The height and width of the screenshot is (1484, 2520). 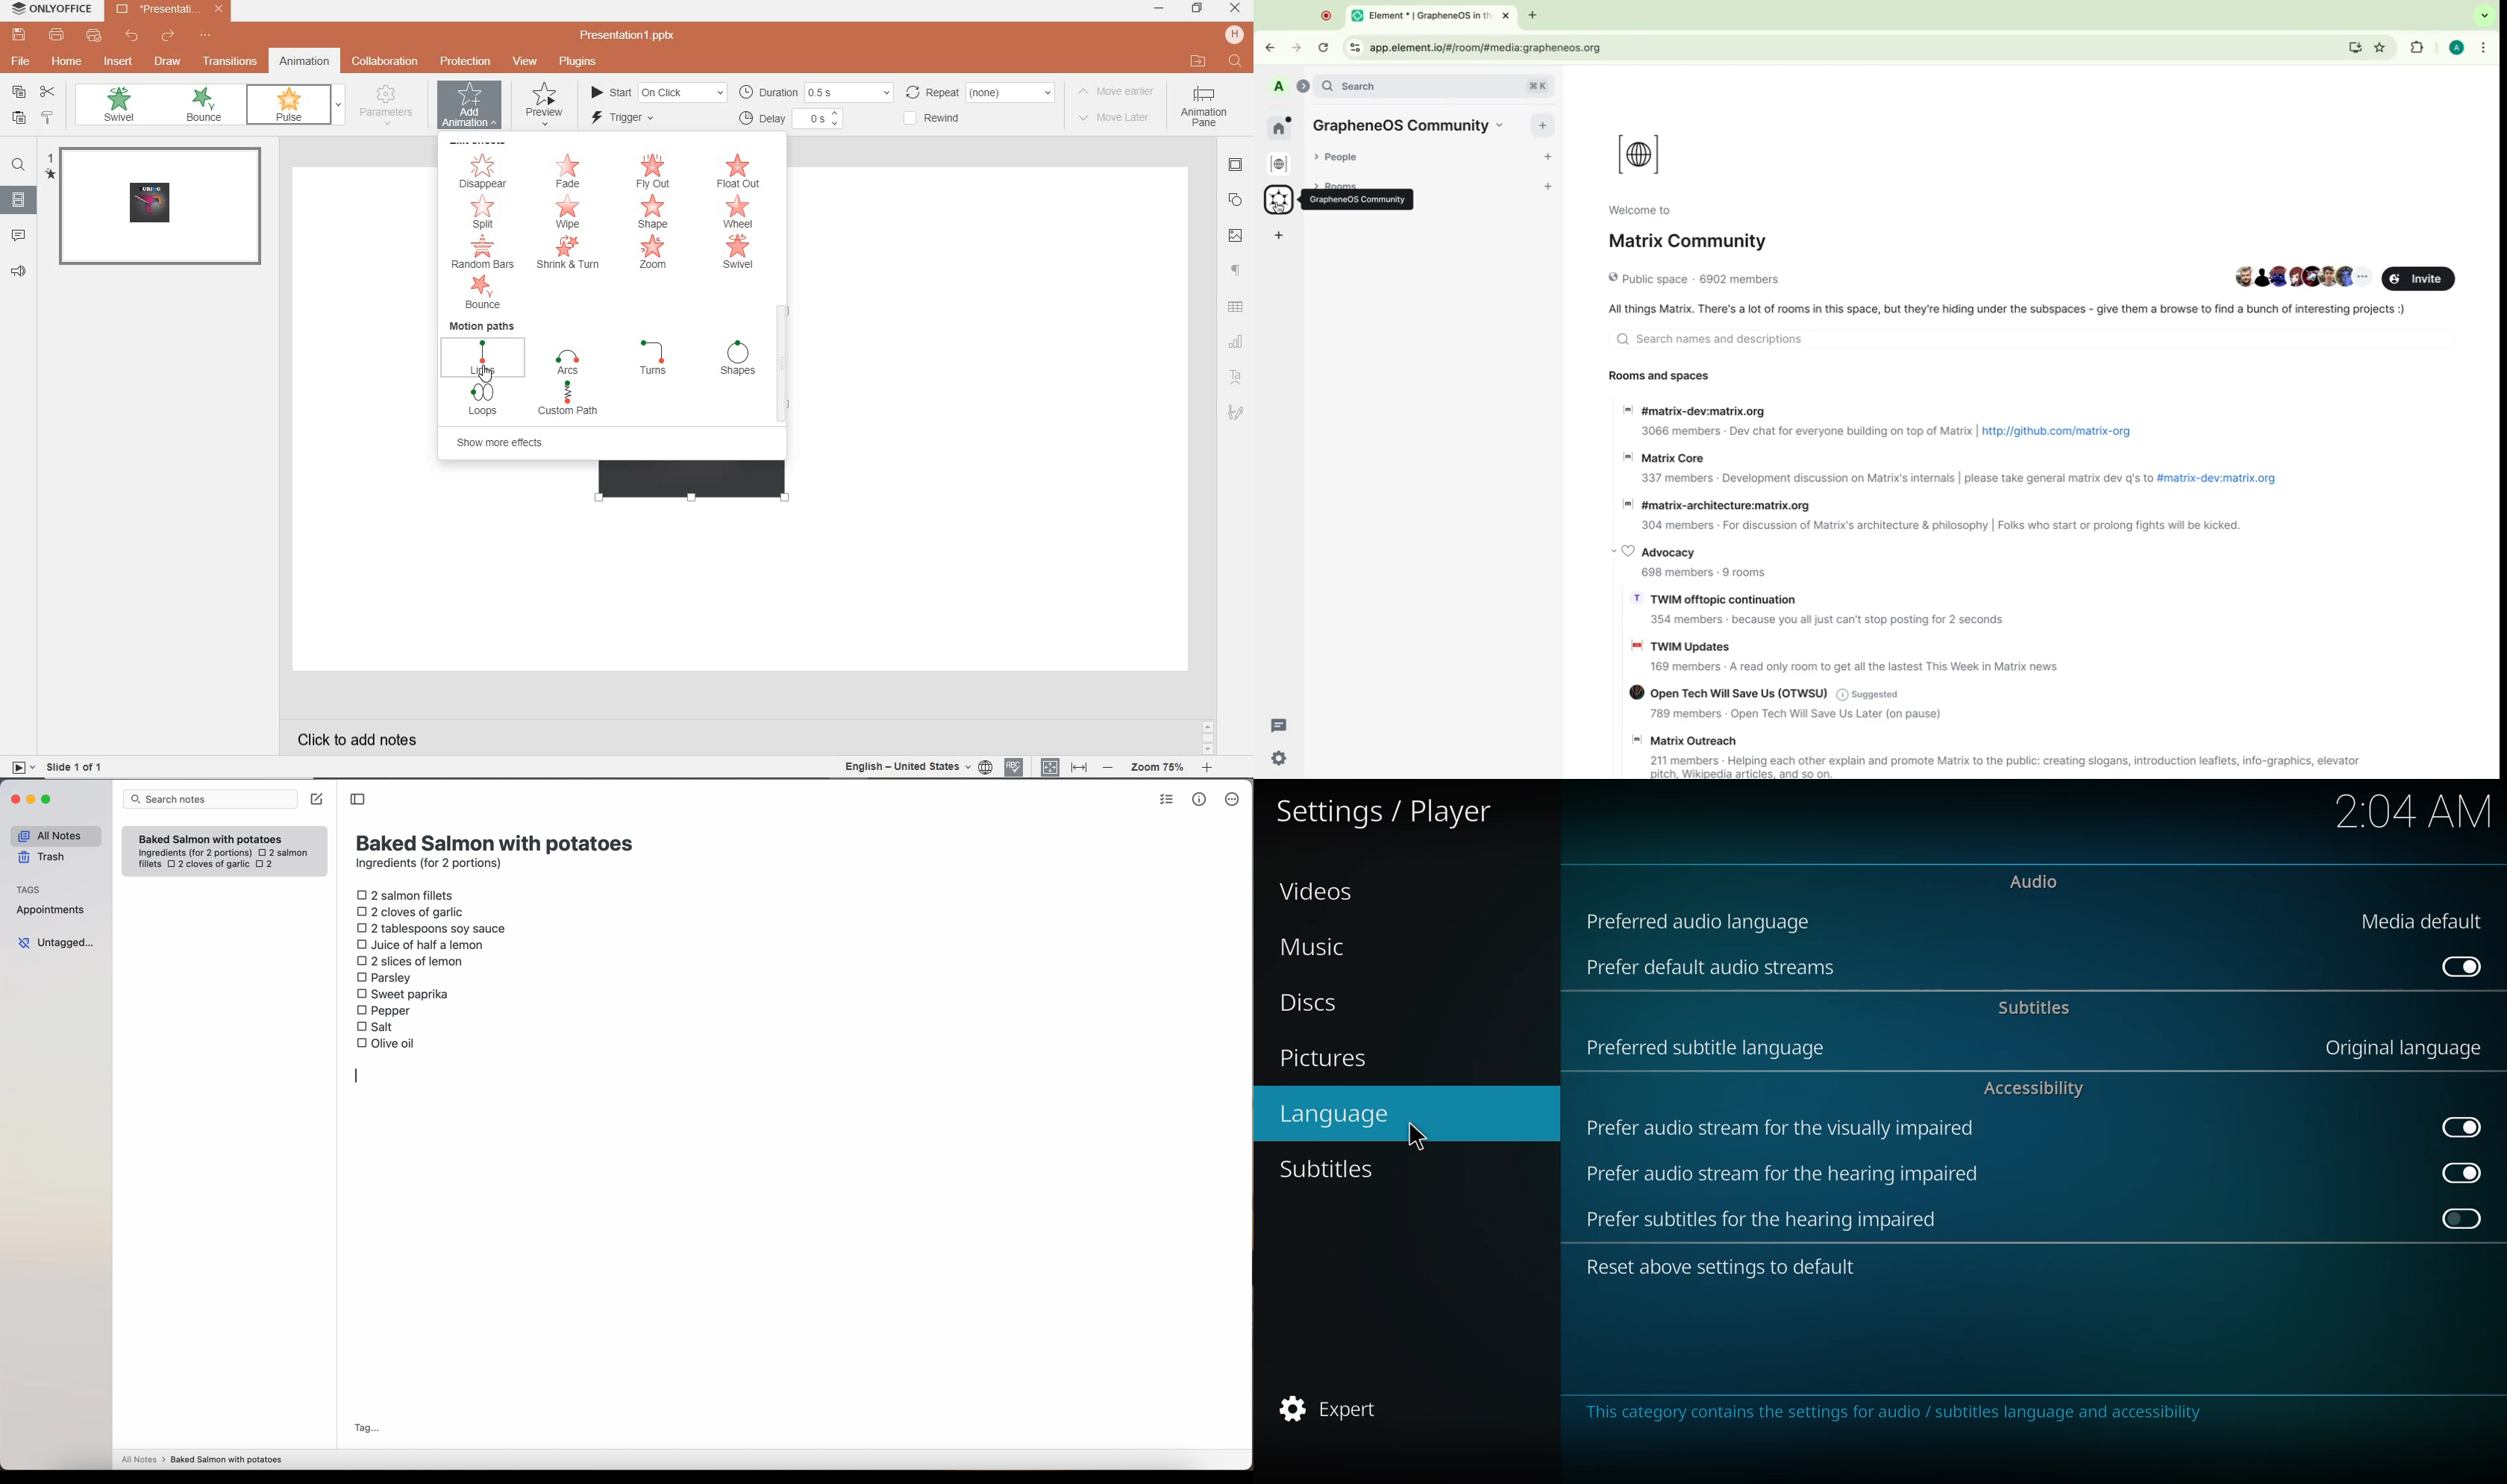 What do you see at coordinates (1853, 669) in the screenshot?
I see `189 members - A read only room to get all the latest this week in matrix news` at bounding box center [1853, 669].